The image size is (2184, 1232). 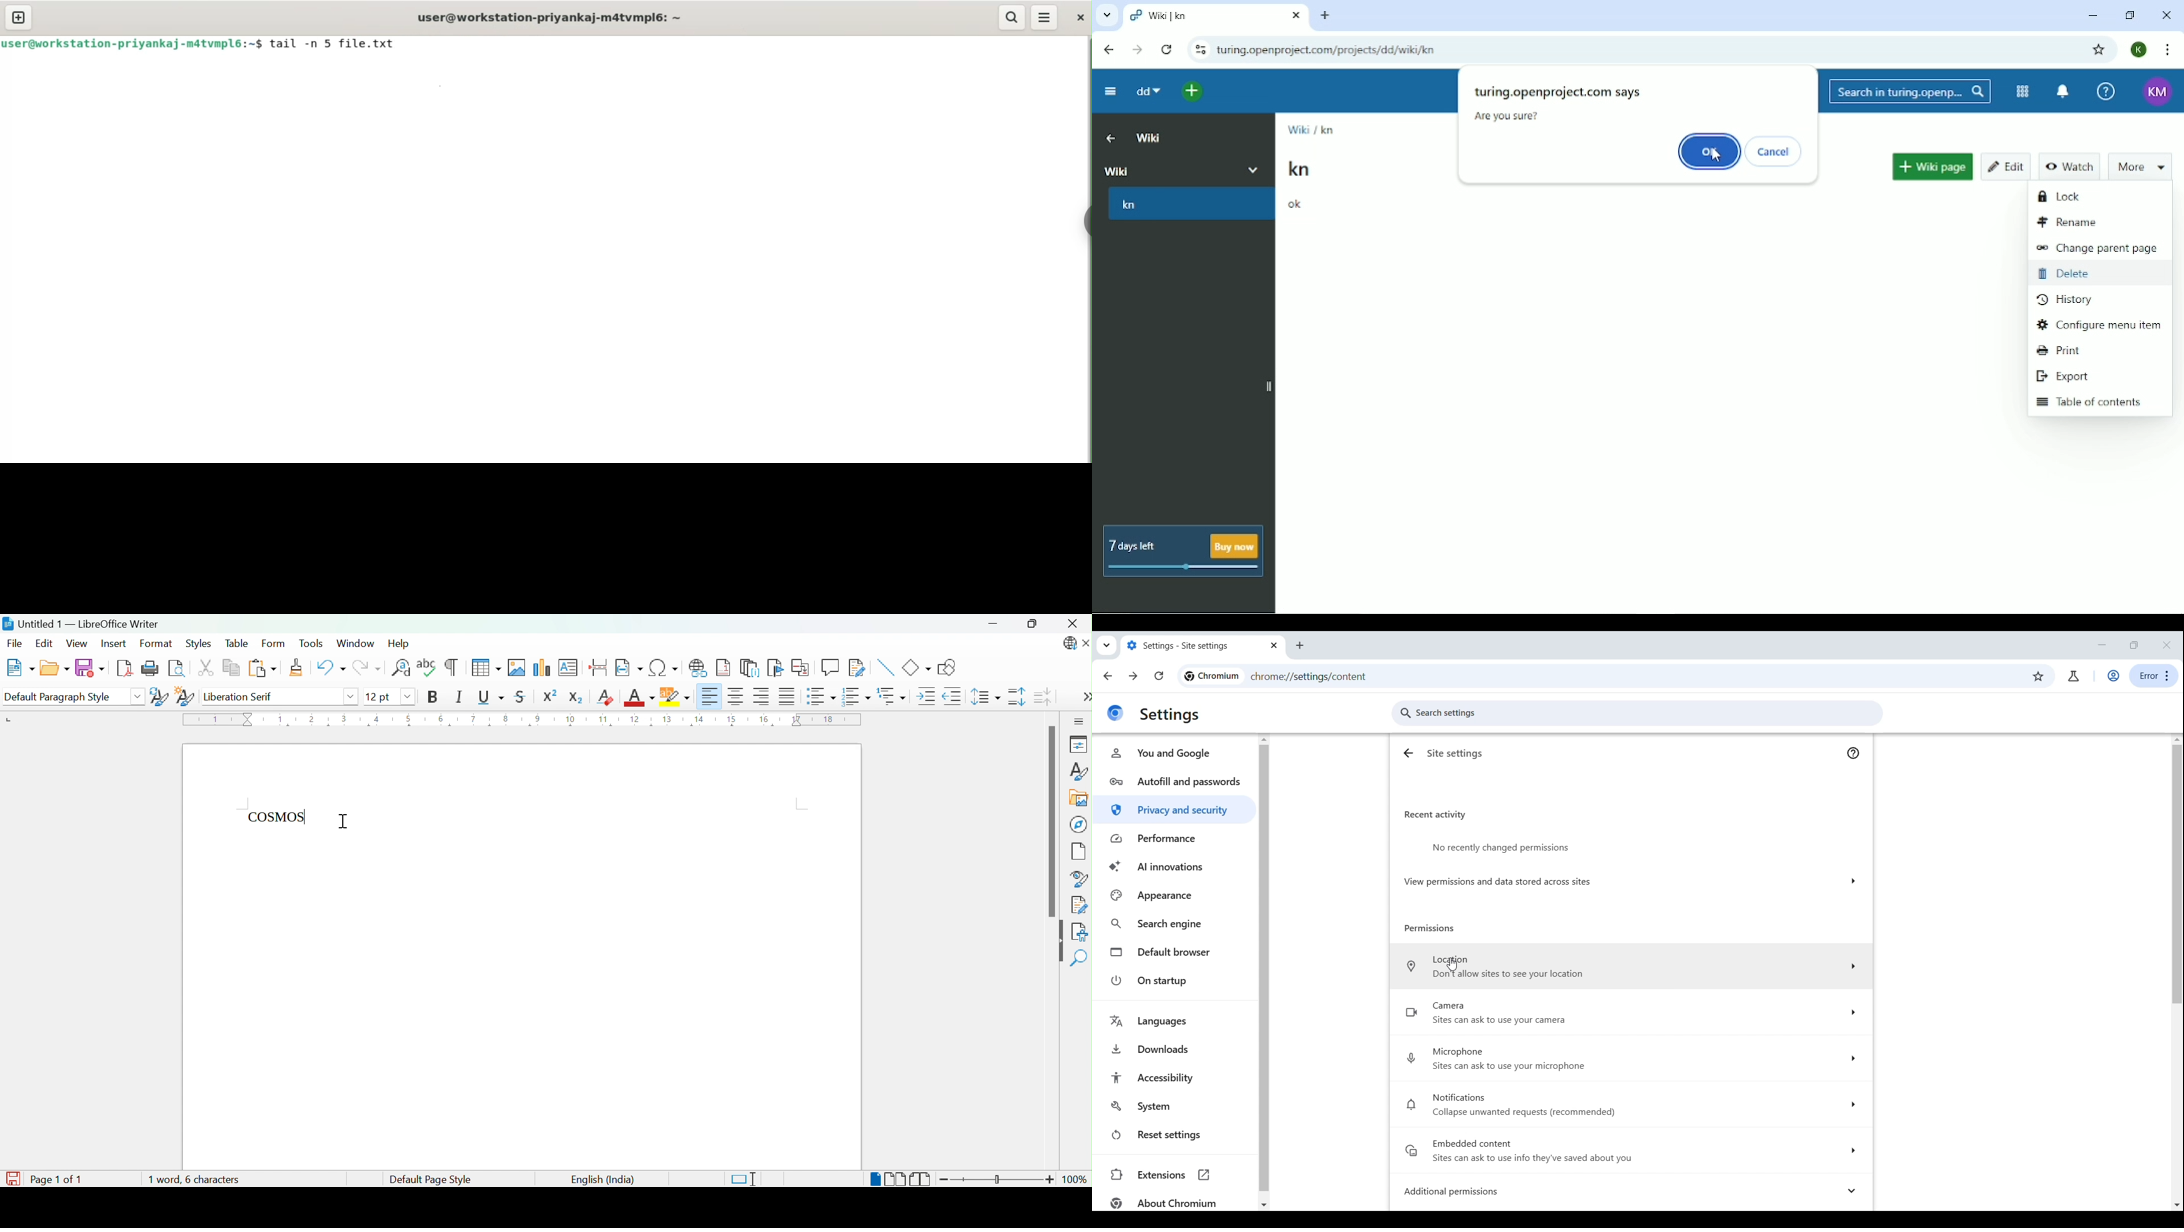 I want to click on Restore down, so click(x=2128, y=14).